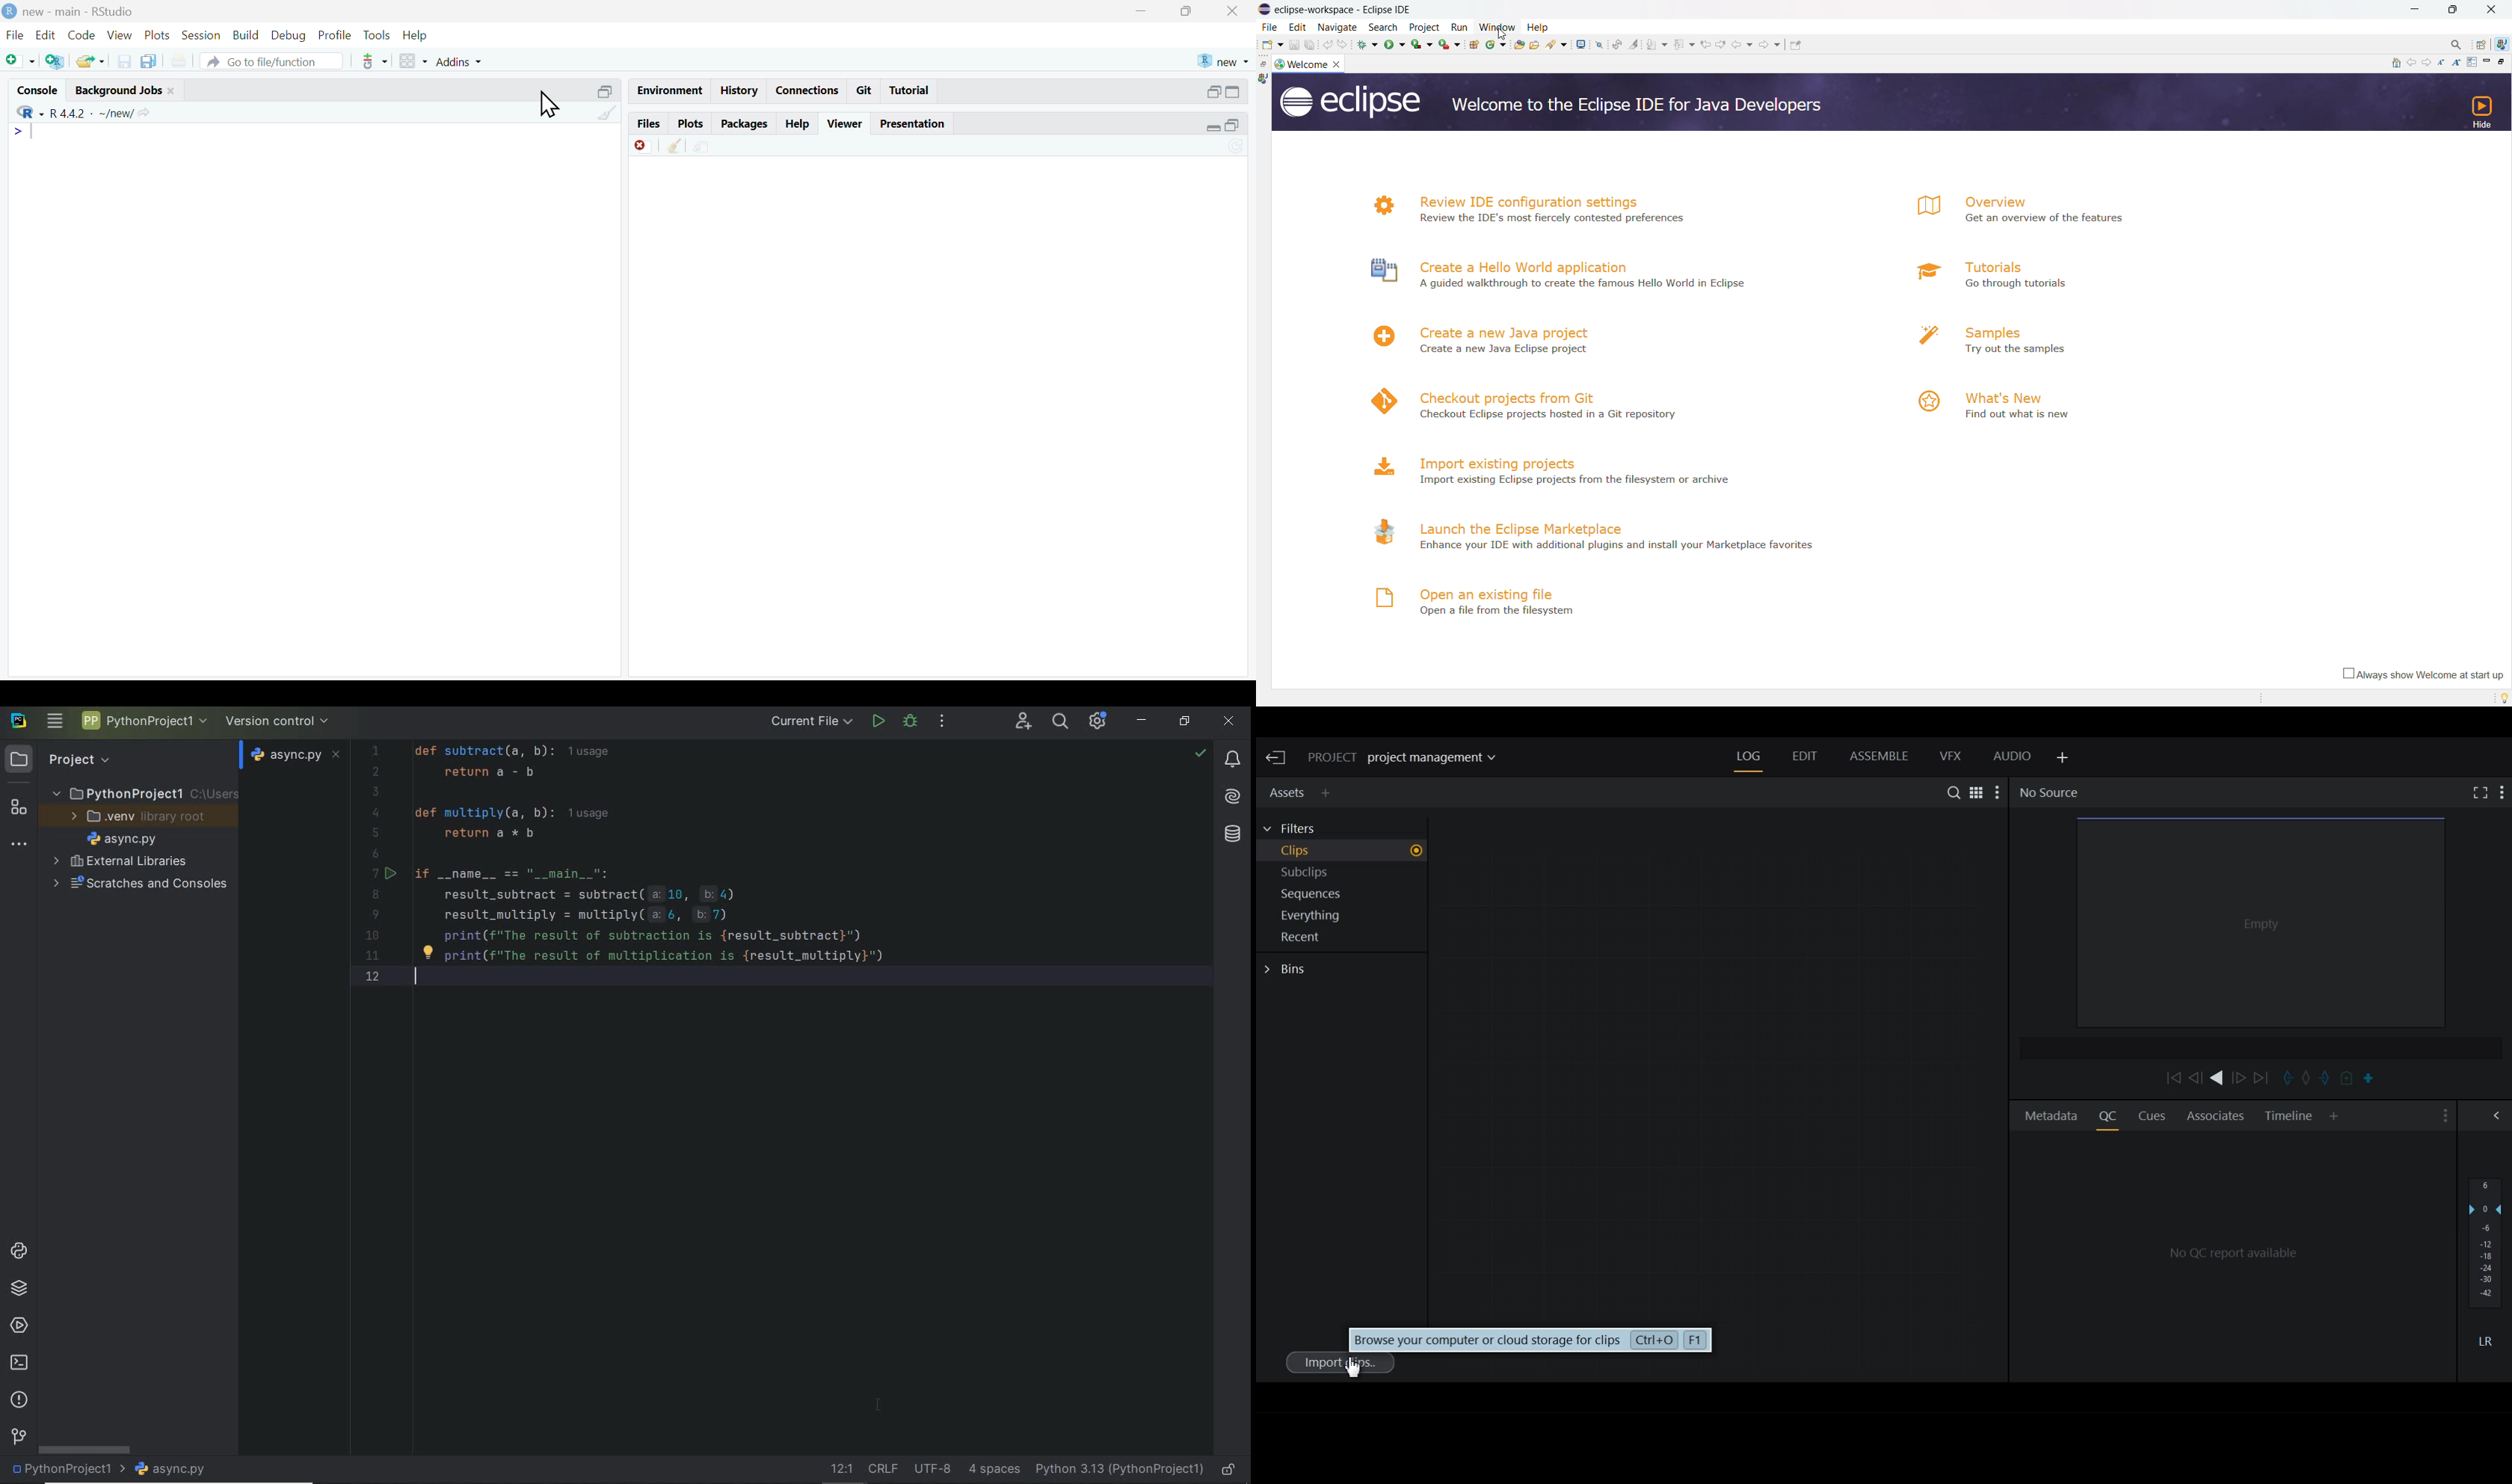  What do you see at coordinates (1329, 793) in the screenshot?
I see `Add Panel` at bounding box center [1329, 793].